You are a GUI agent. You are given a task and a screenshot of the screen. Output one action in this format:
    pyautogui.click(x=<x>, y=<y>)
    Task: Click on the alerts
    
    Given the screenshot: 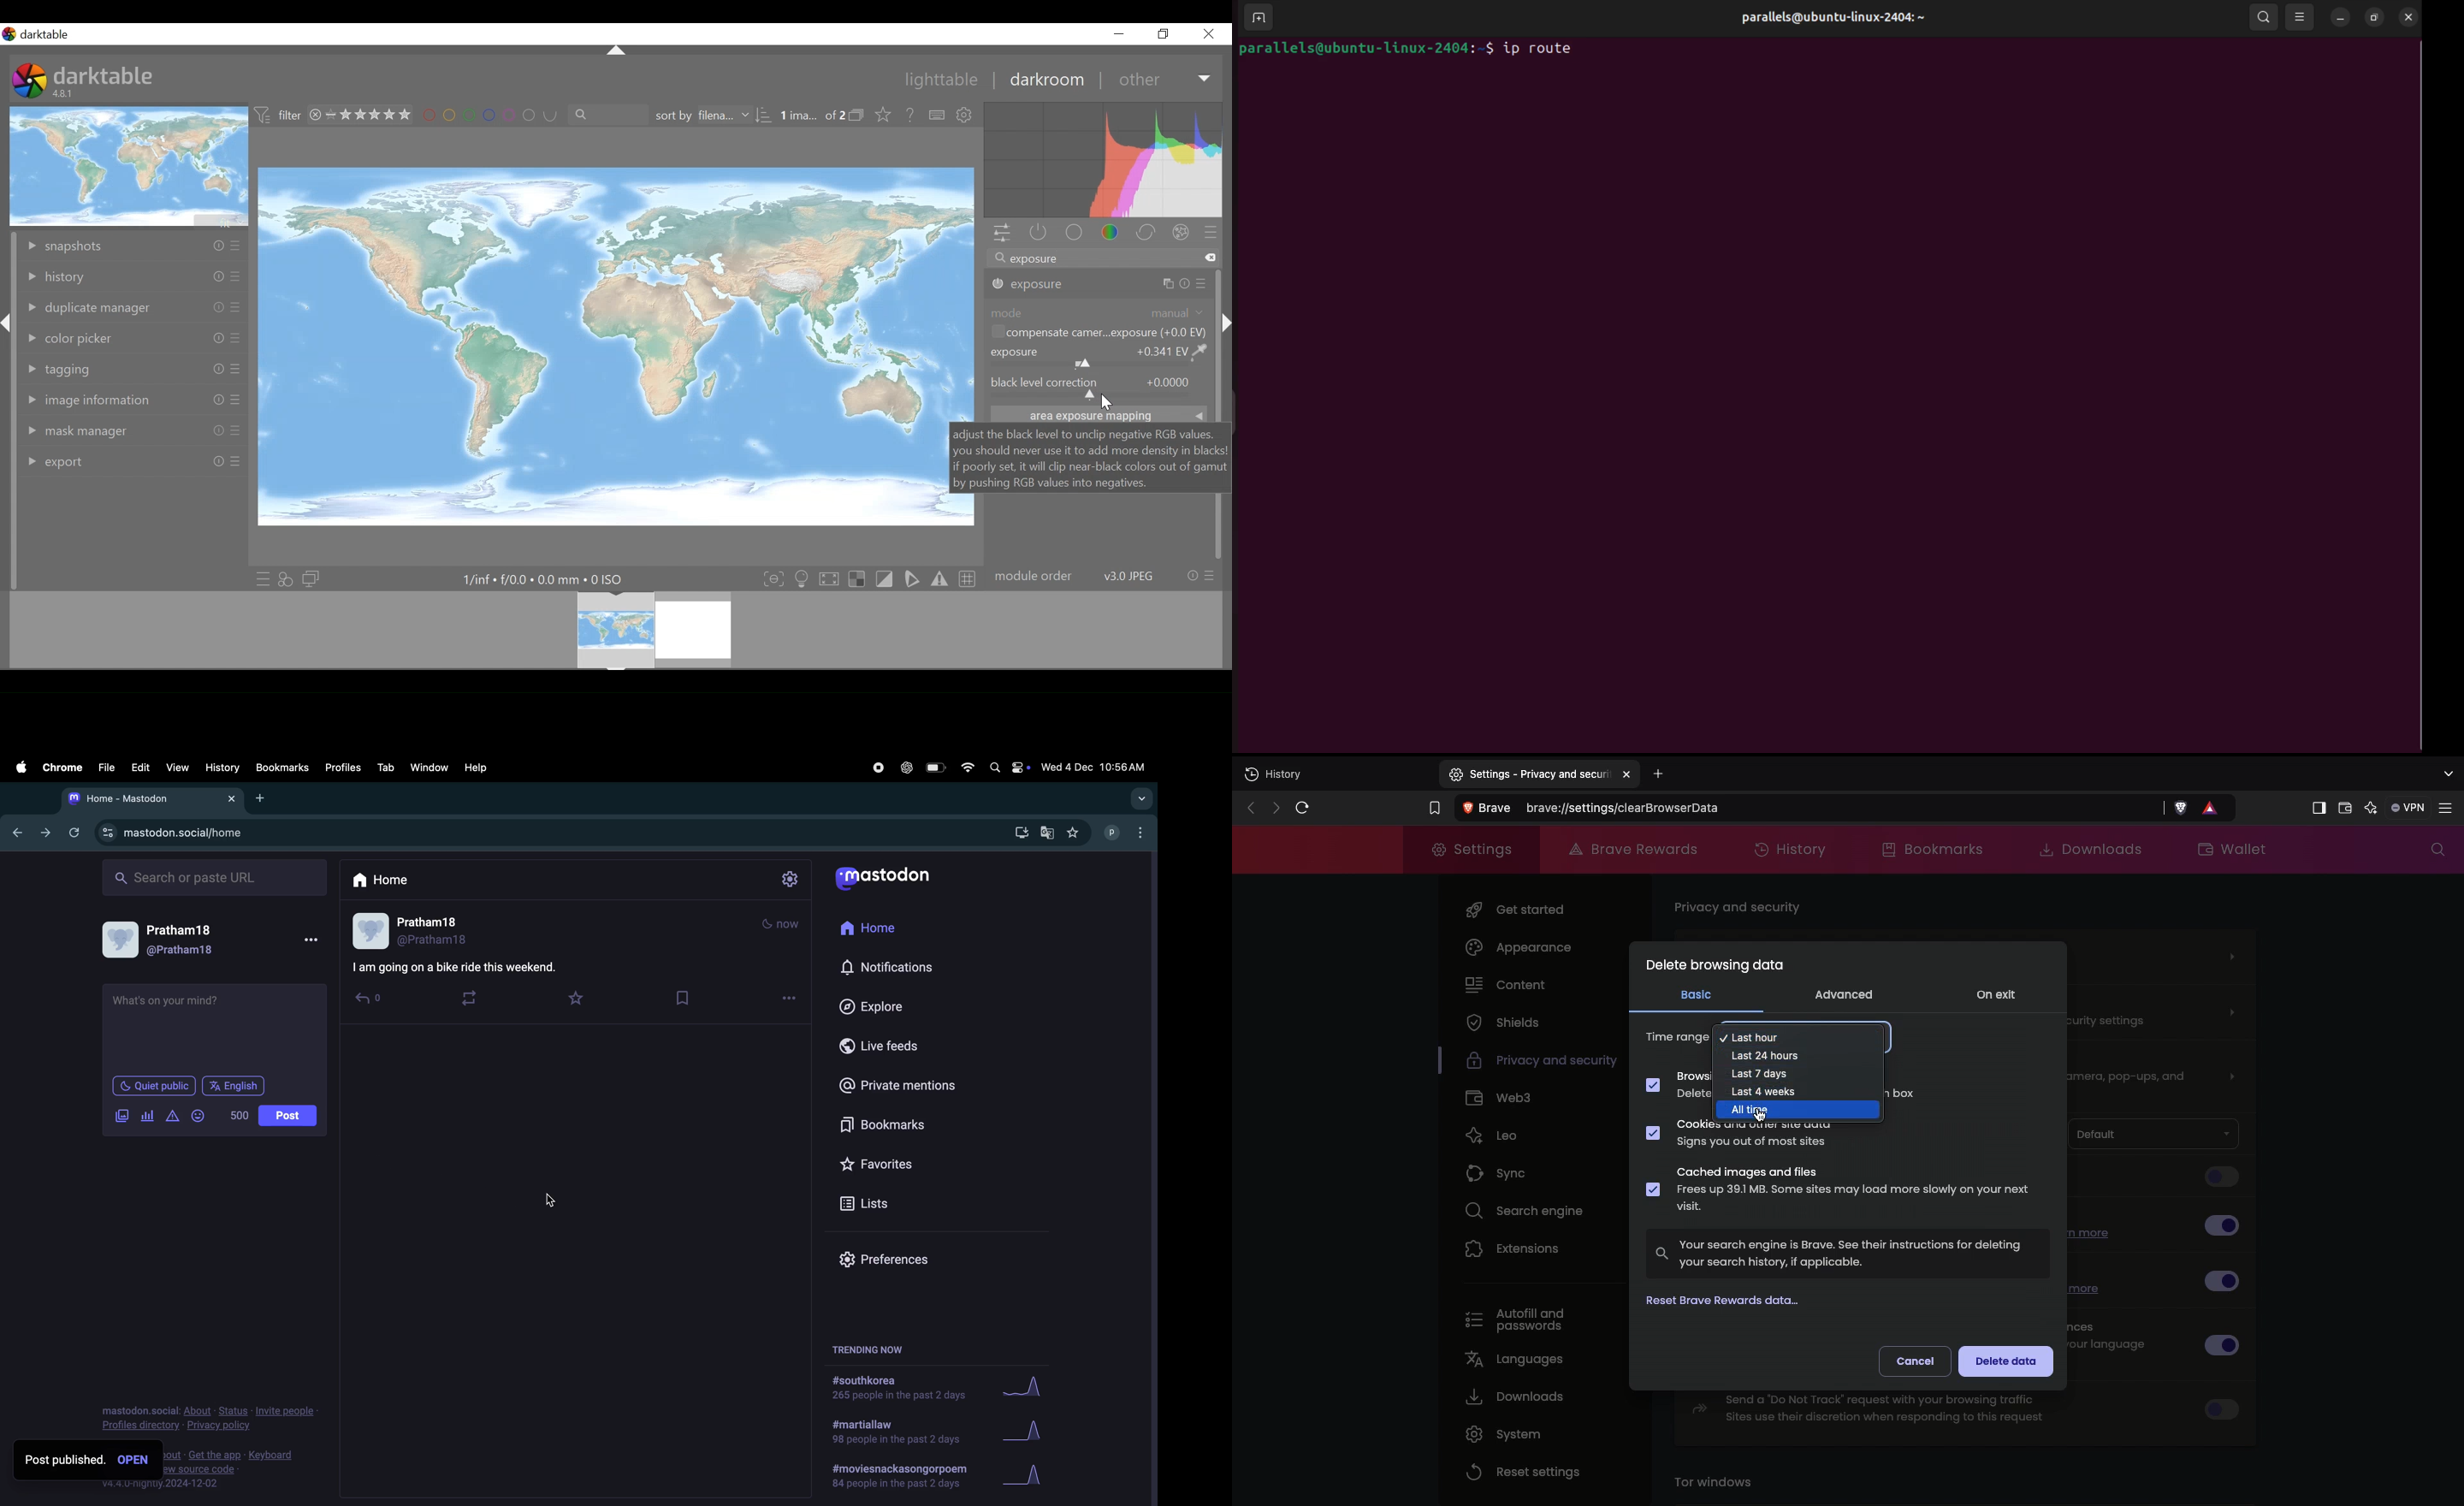 What is the action you would take?
    pyautogui.click(x=172, y=1118)
    